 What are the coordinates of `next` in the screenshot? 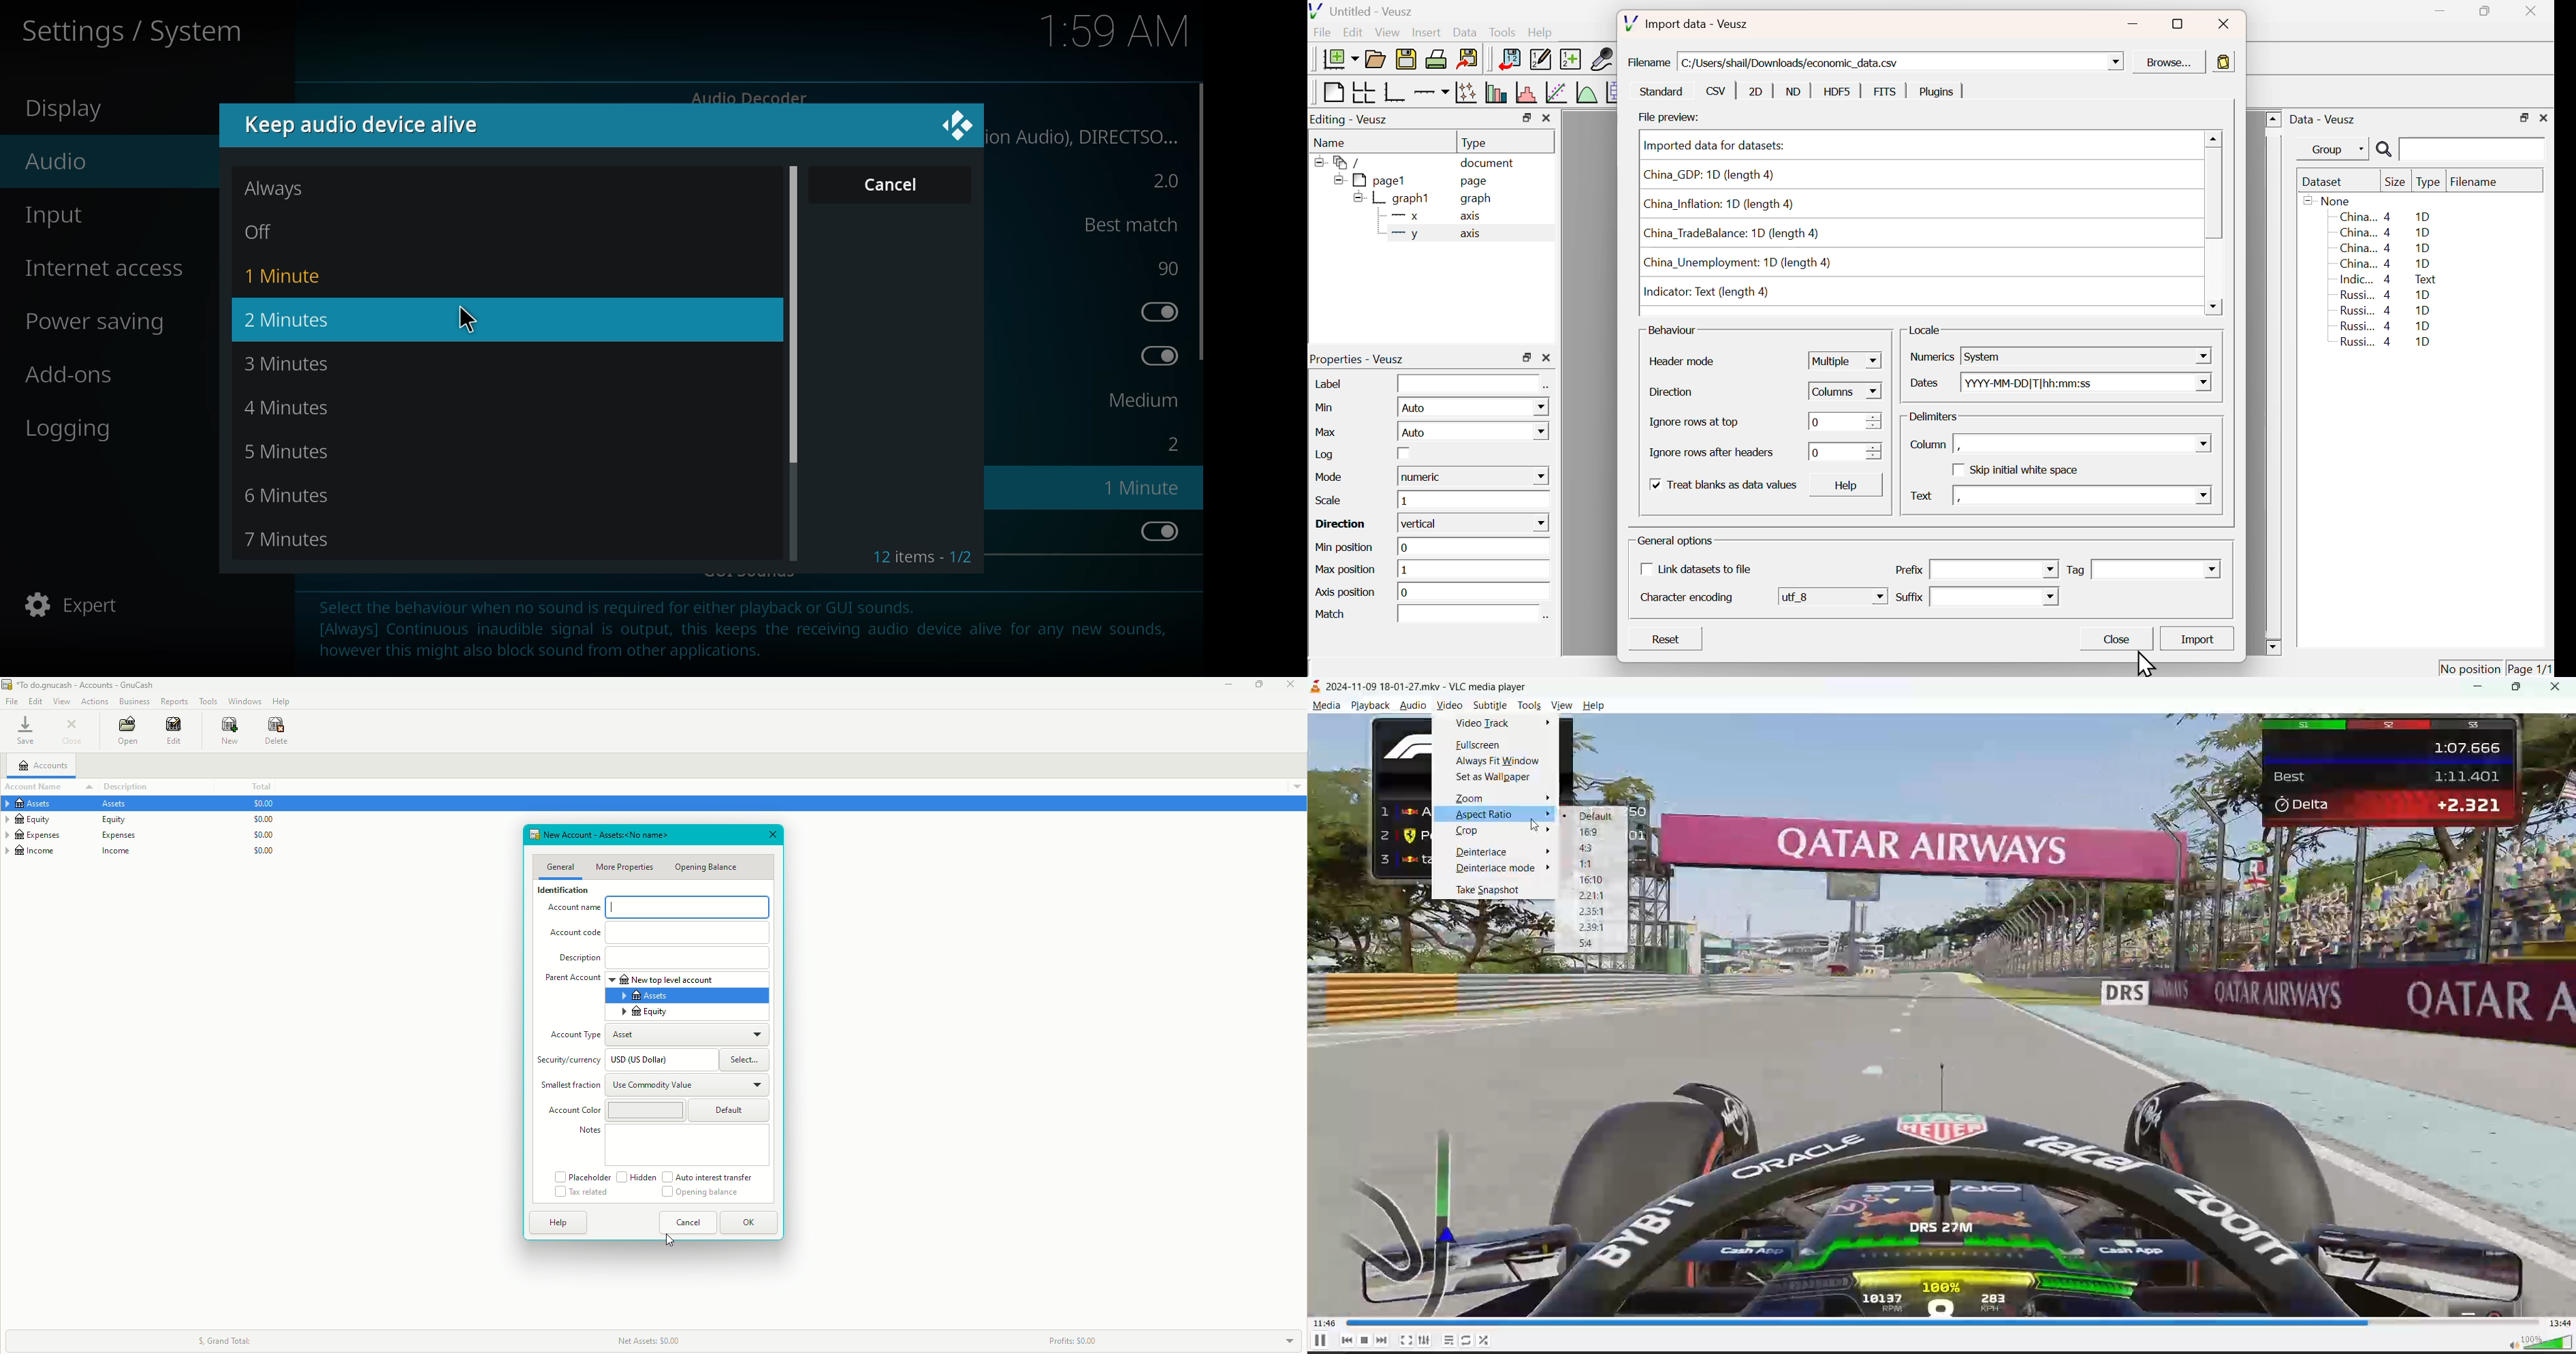 It's located at (1383, 1340).